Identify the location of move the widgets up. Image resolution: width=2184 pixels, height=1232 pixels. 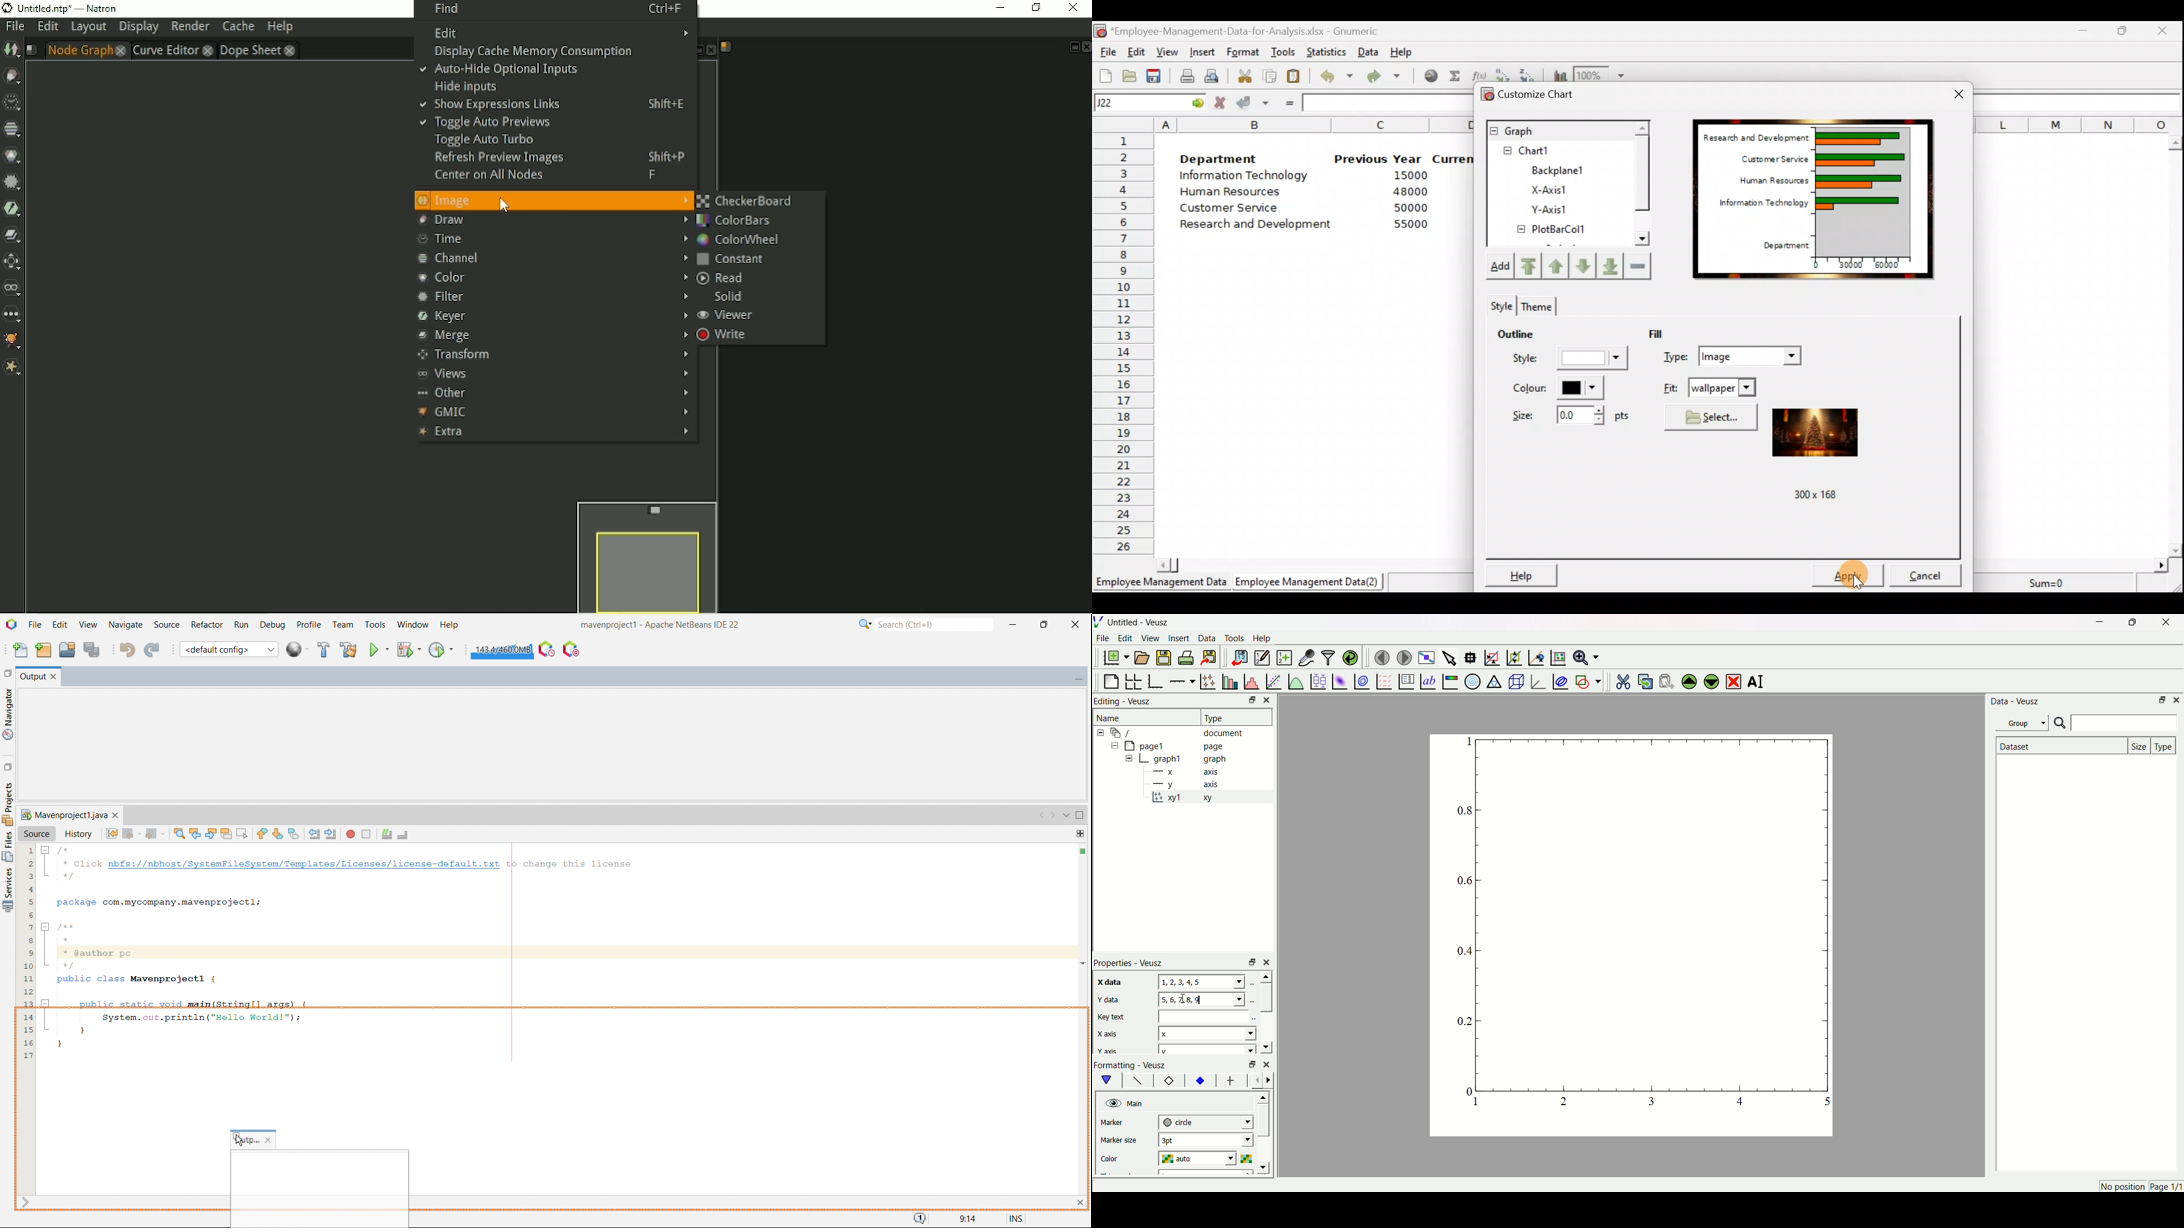
(1689, 681).